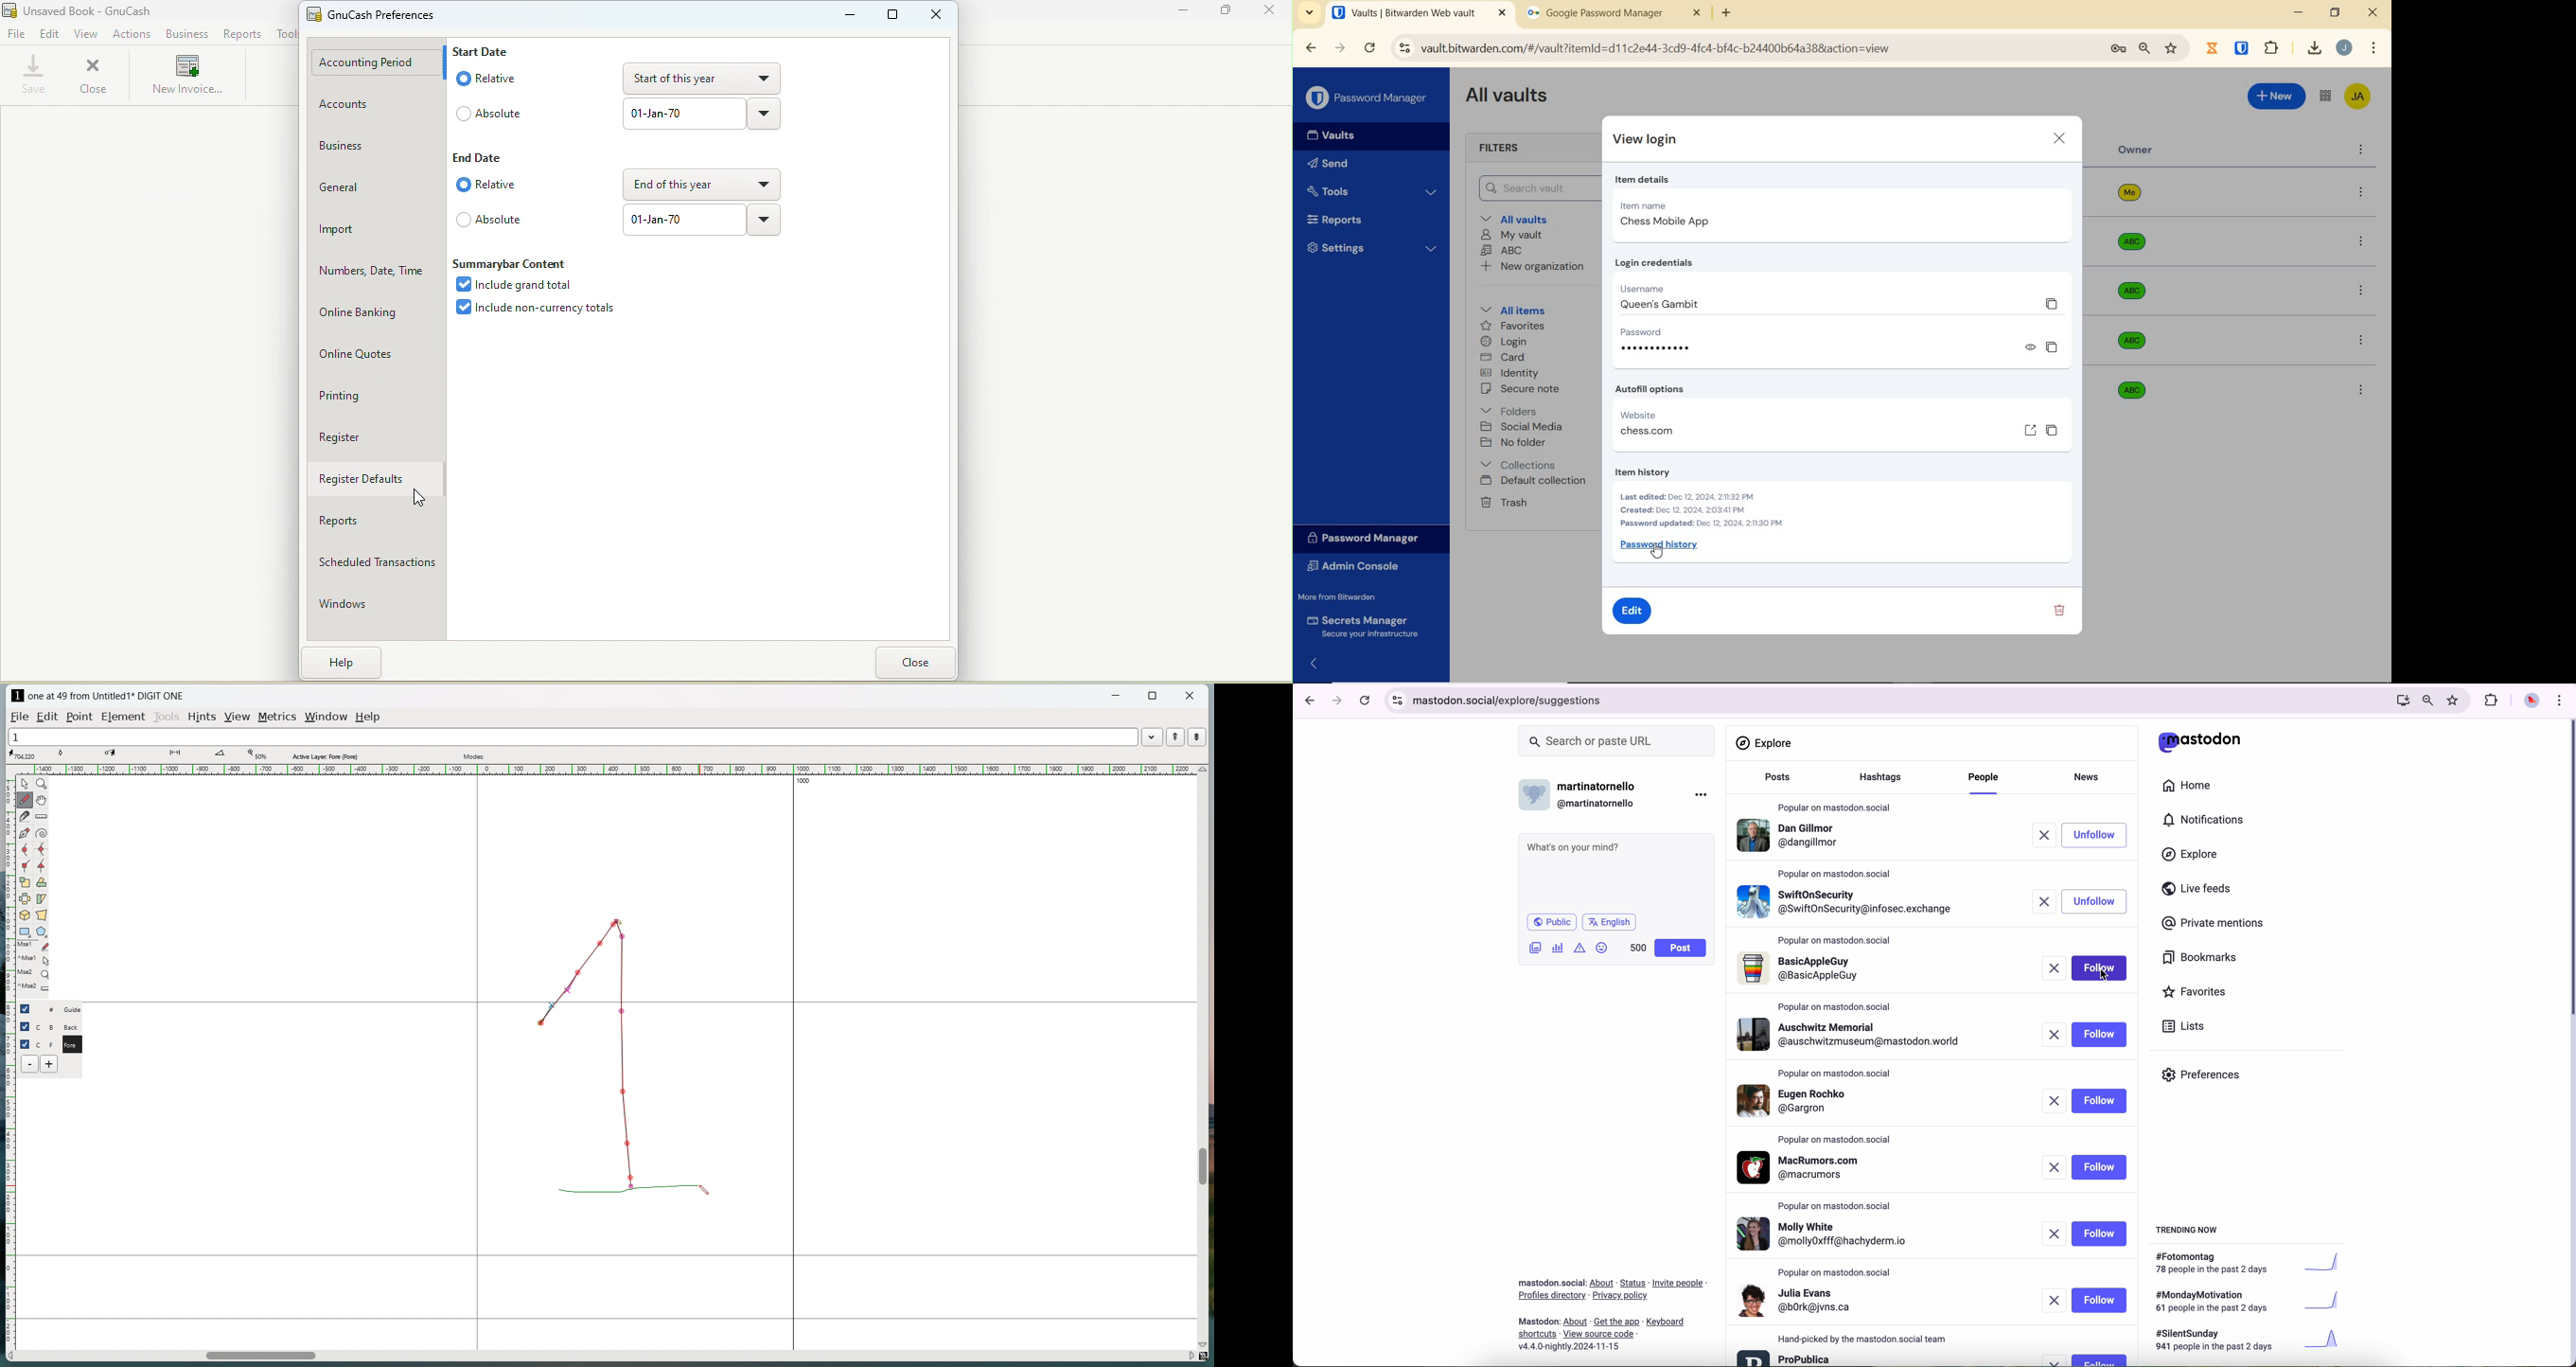 The height and width of the screenshot is (1372, 2576). What do you see at coordinates (1153, 736) in the screenshot?
I see `word list` at bounding box center [1153, 736].